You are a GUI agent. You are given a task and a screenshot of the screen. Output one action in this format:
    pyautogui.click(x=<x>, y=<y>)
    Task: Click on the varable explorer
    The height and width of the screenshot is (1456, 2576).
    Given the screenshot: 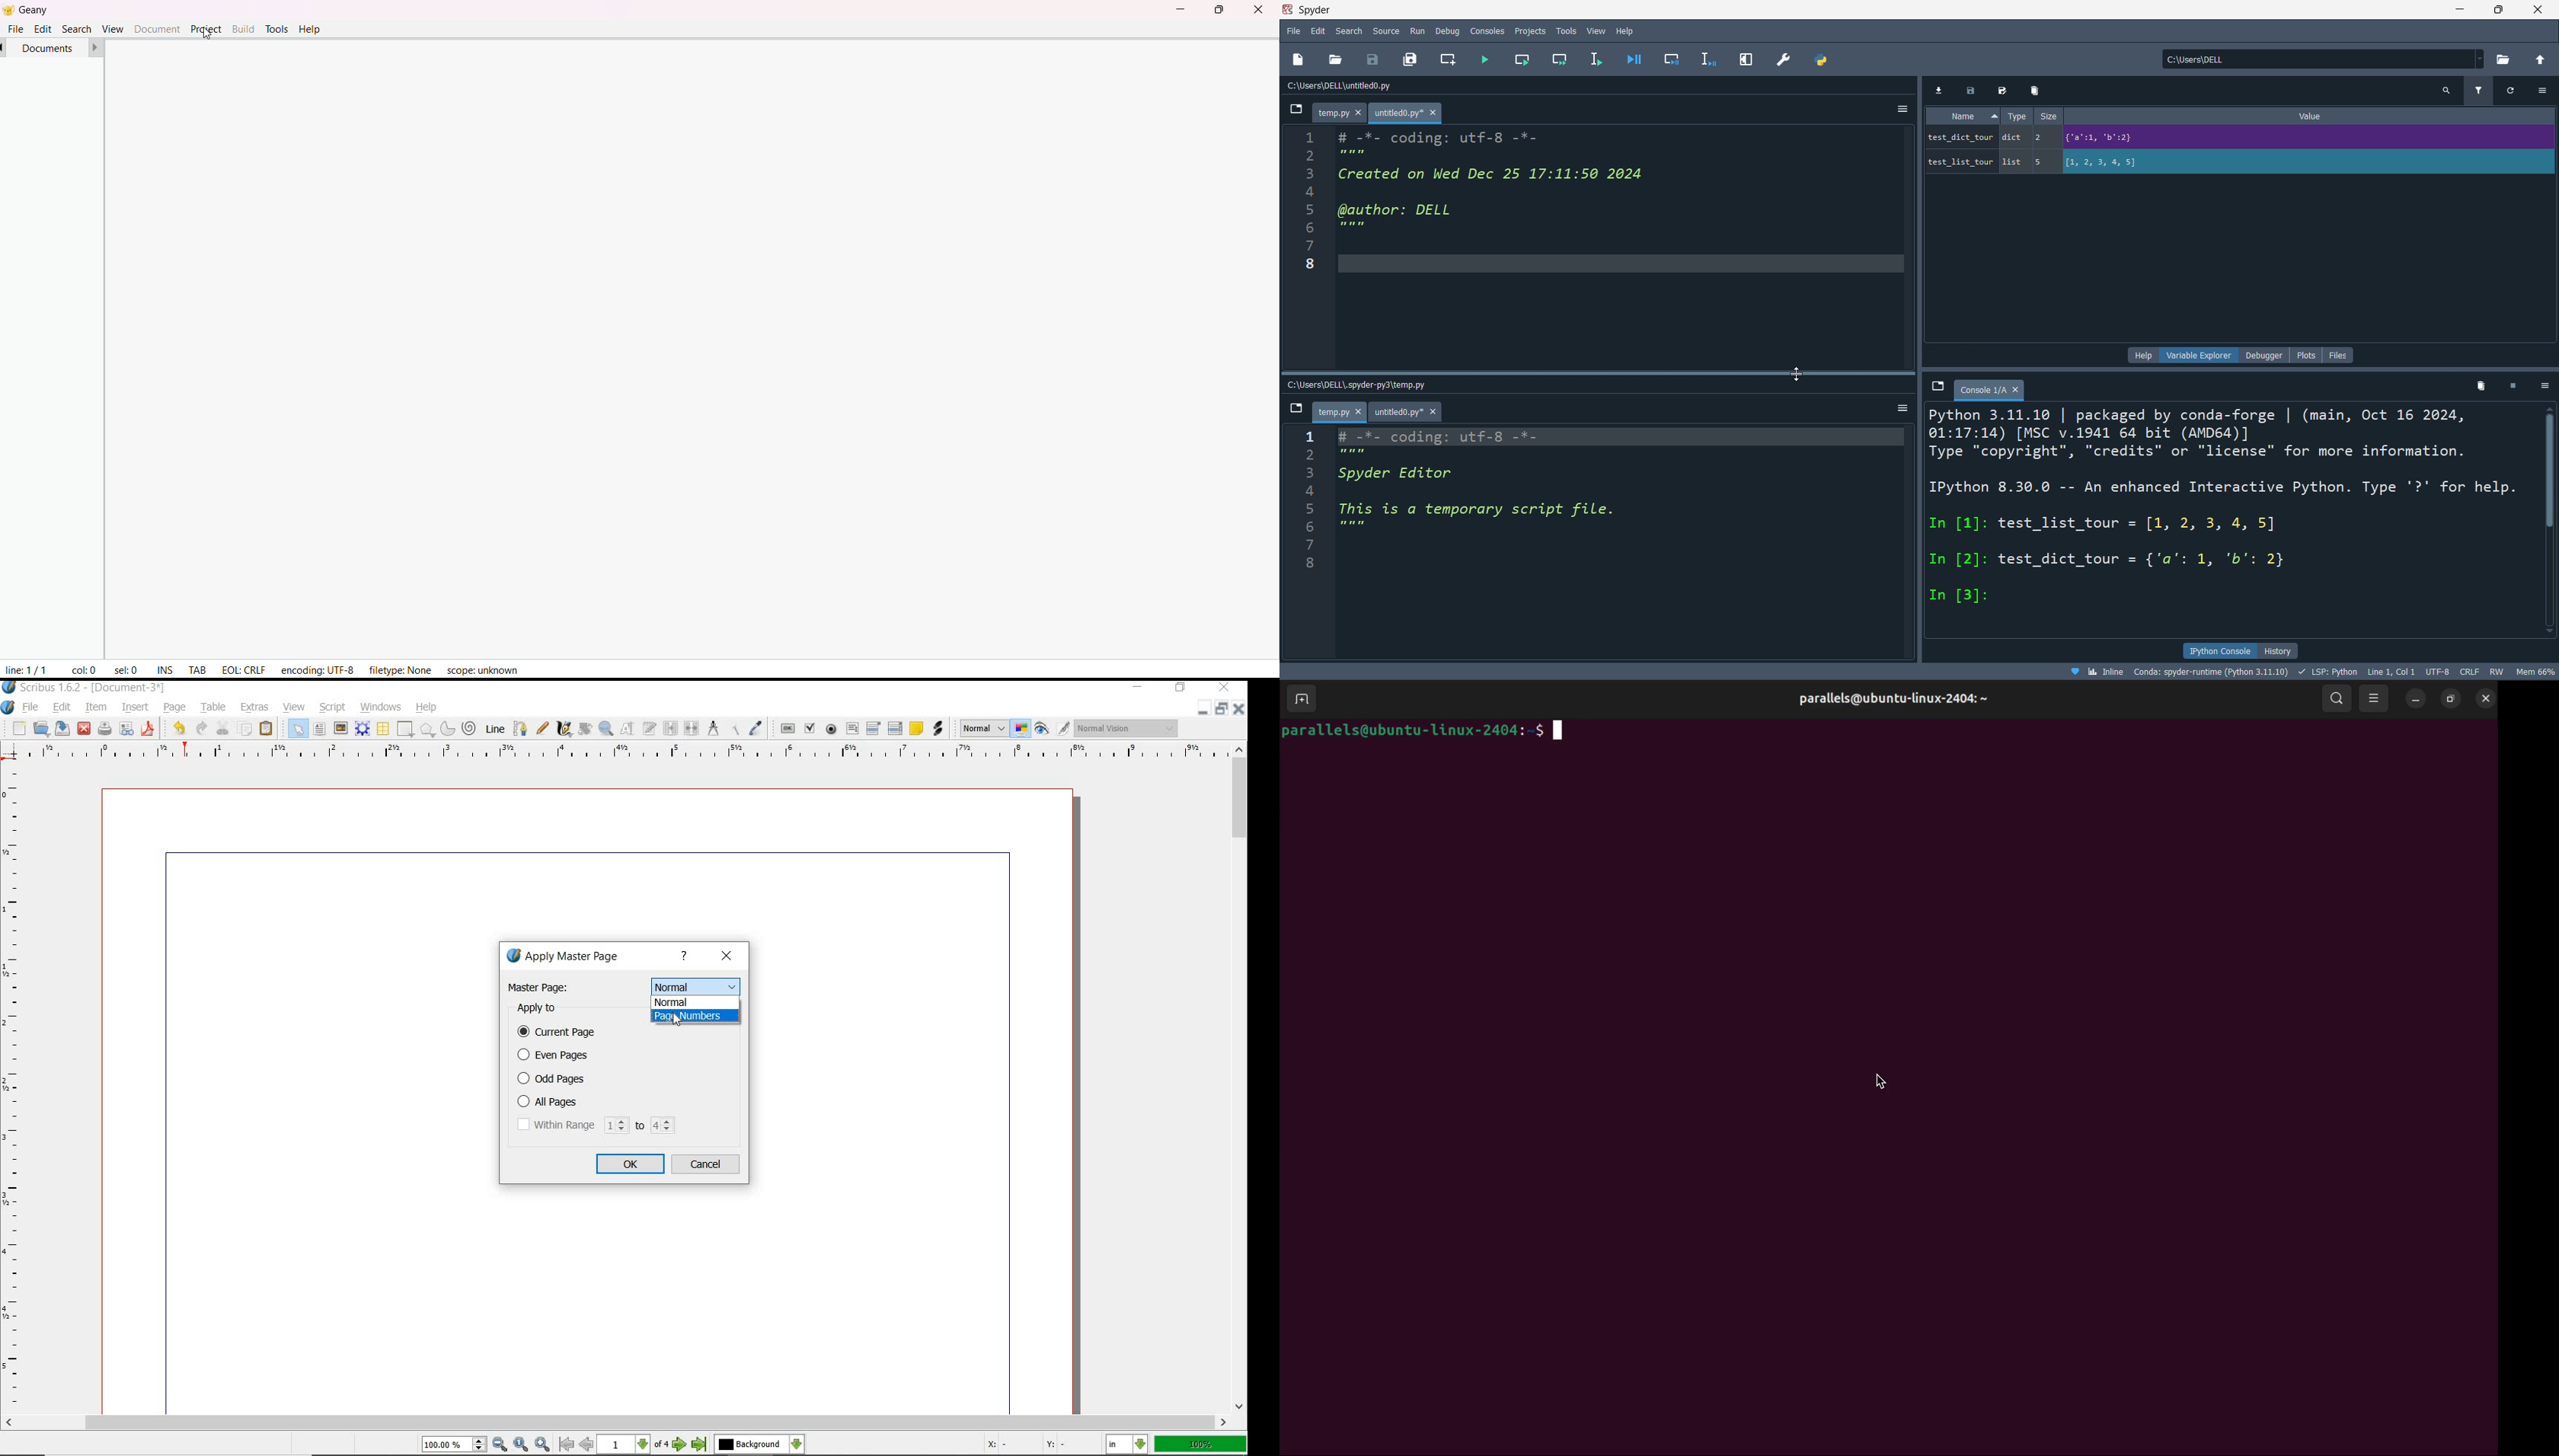 What is the action you would take?
    pyautogui.click(x=2194, y=356)
    